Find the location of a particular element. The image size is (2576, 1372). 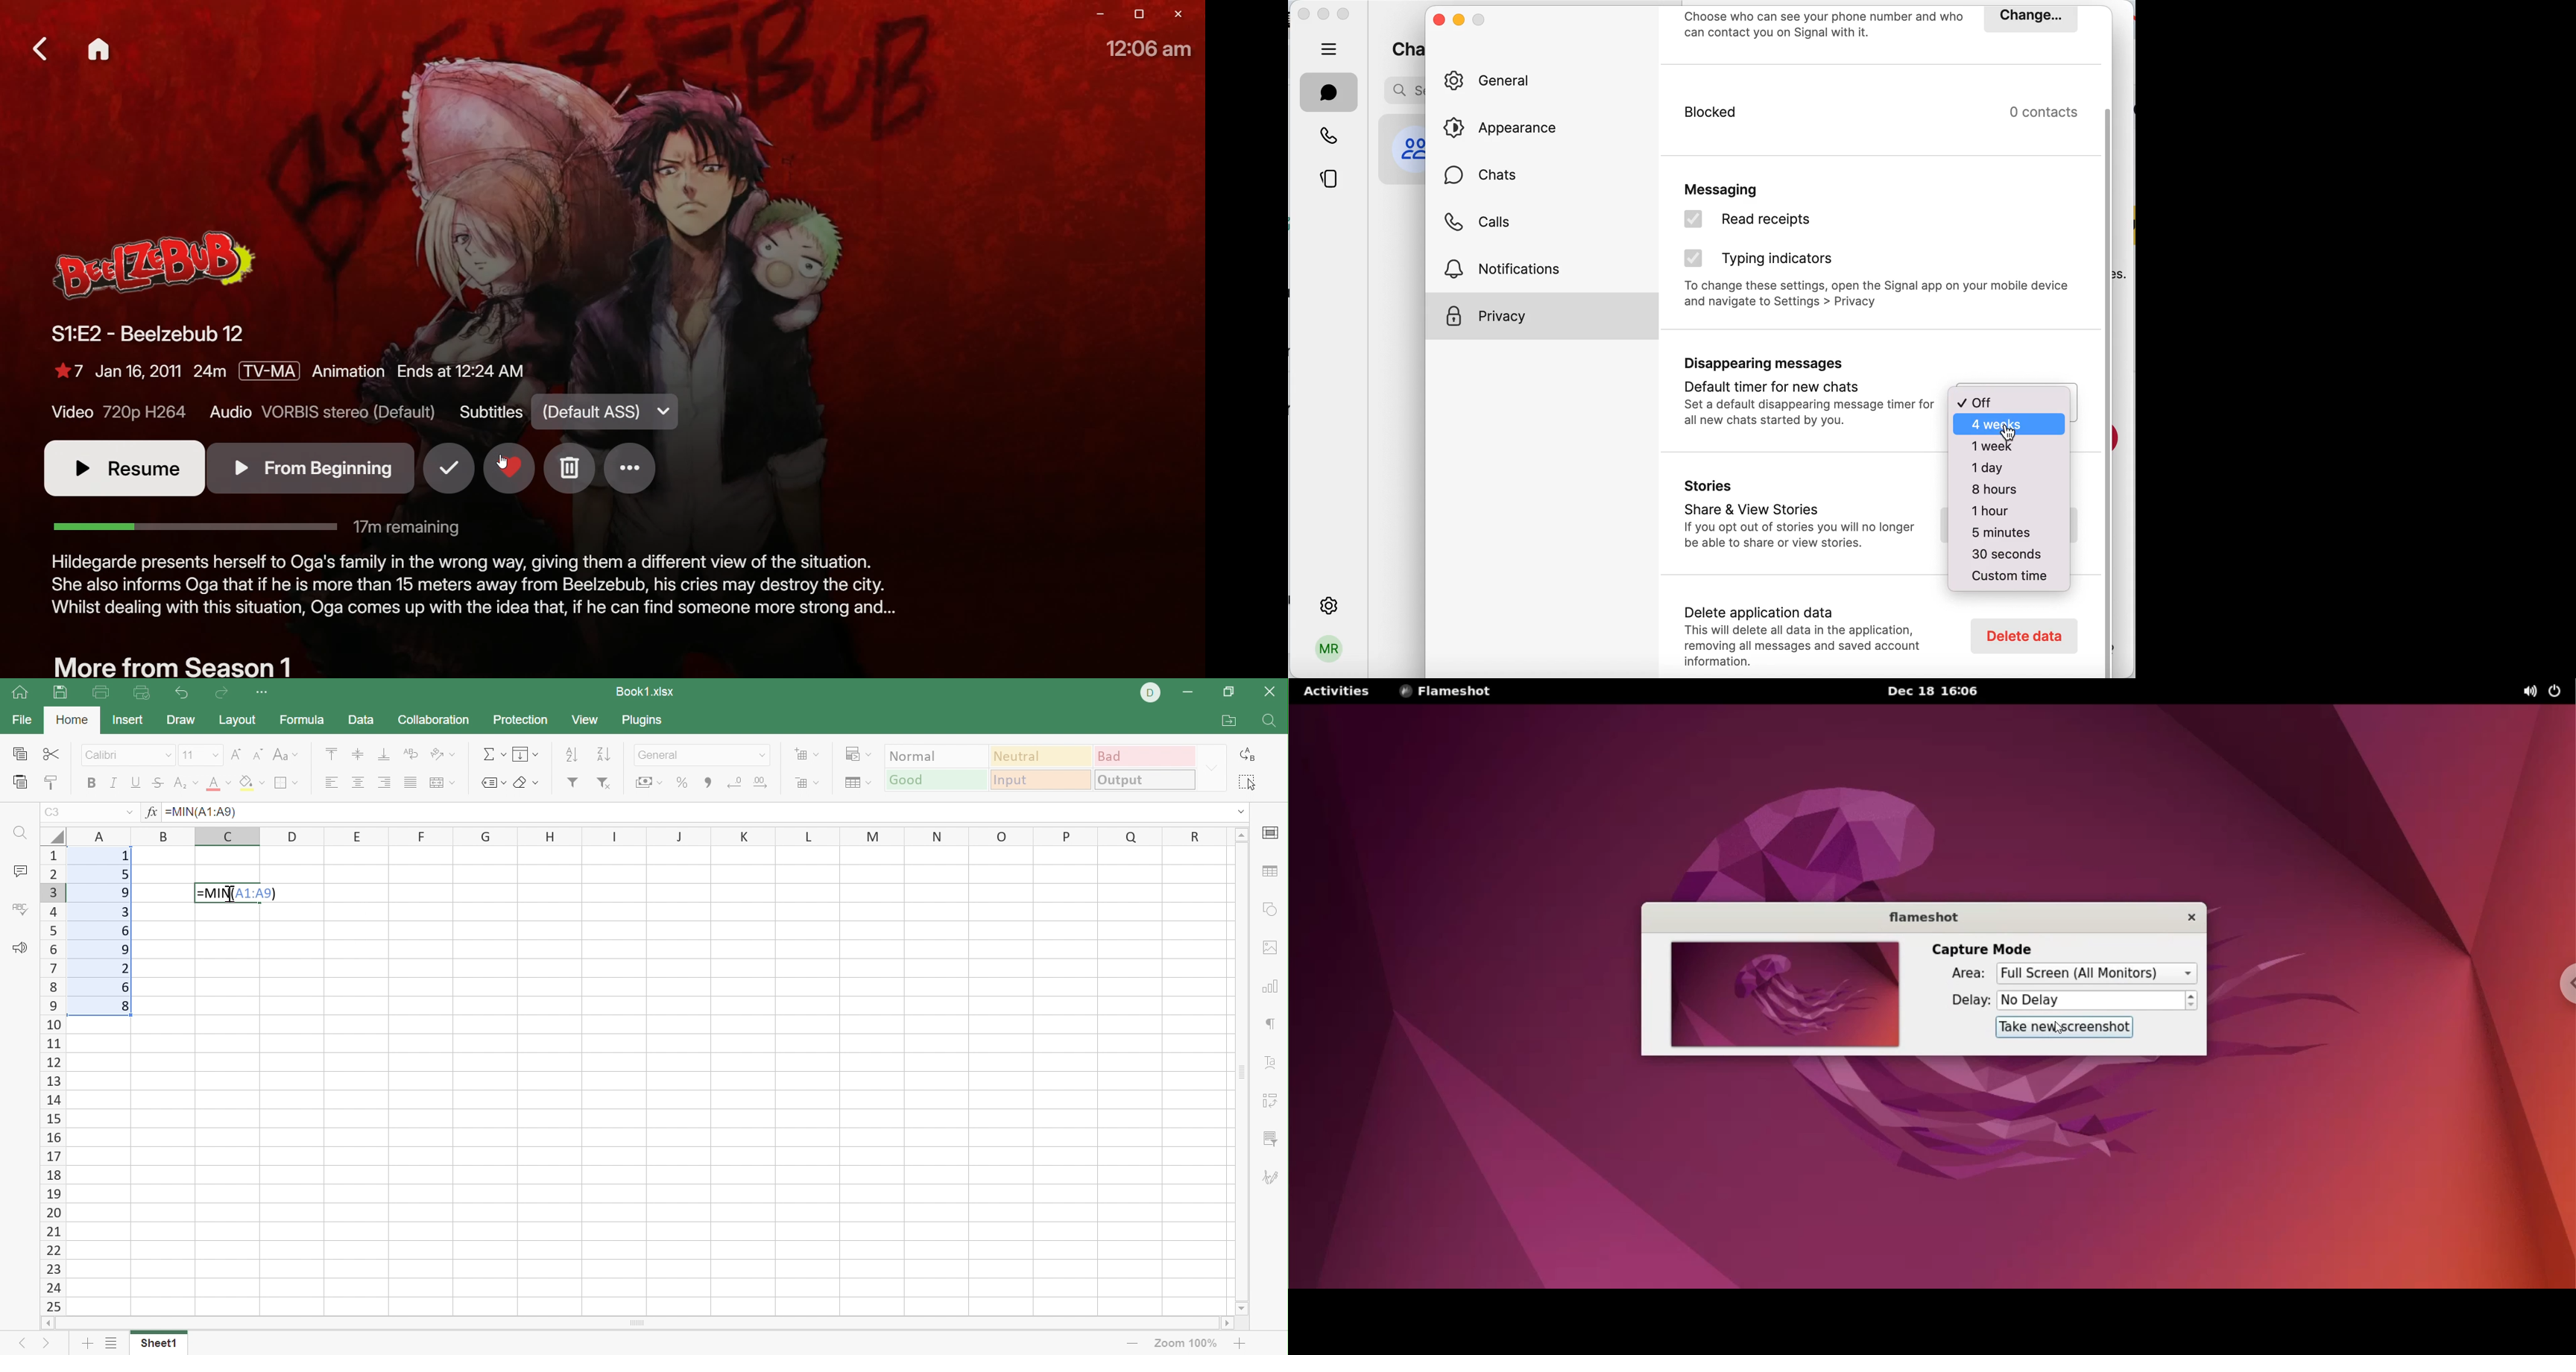

Output is located at coordinates (1144, 780).